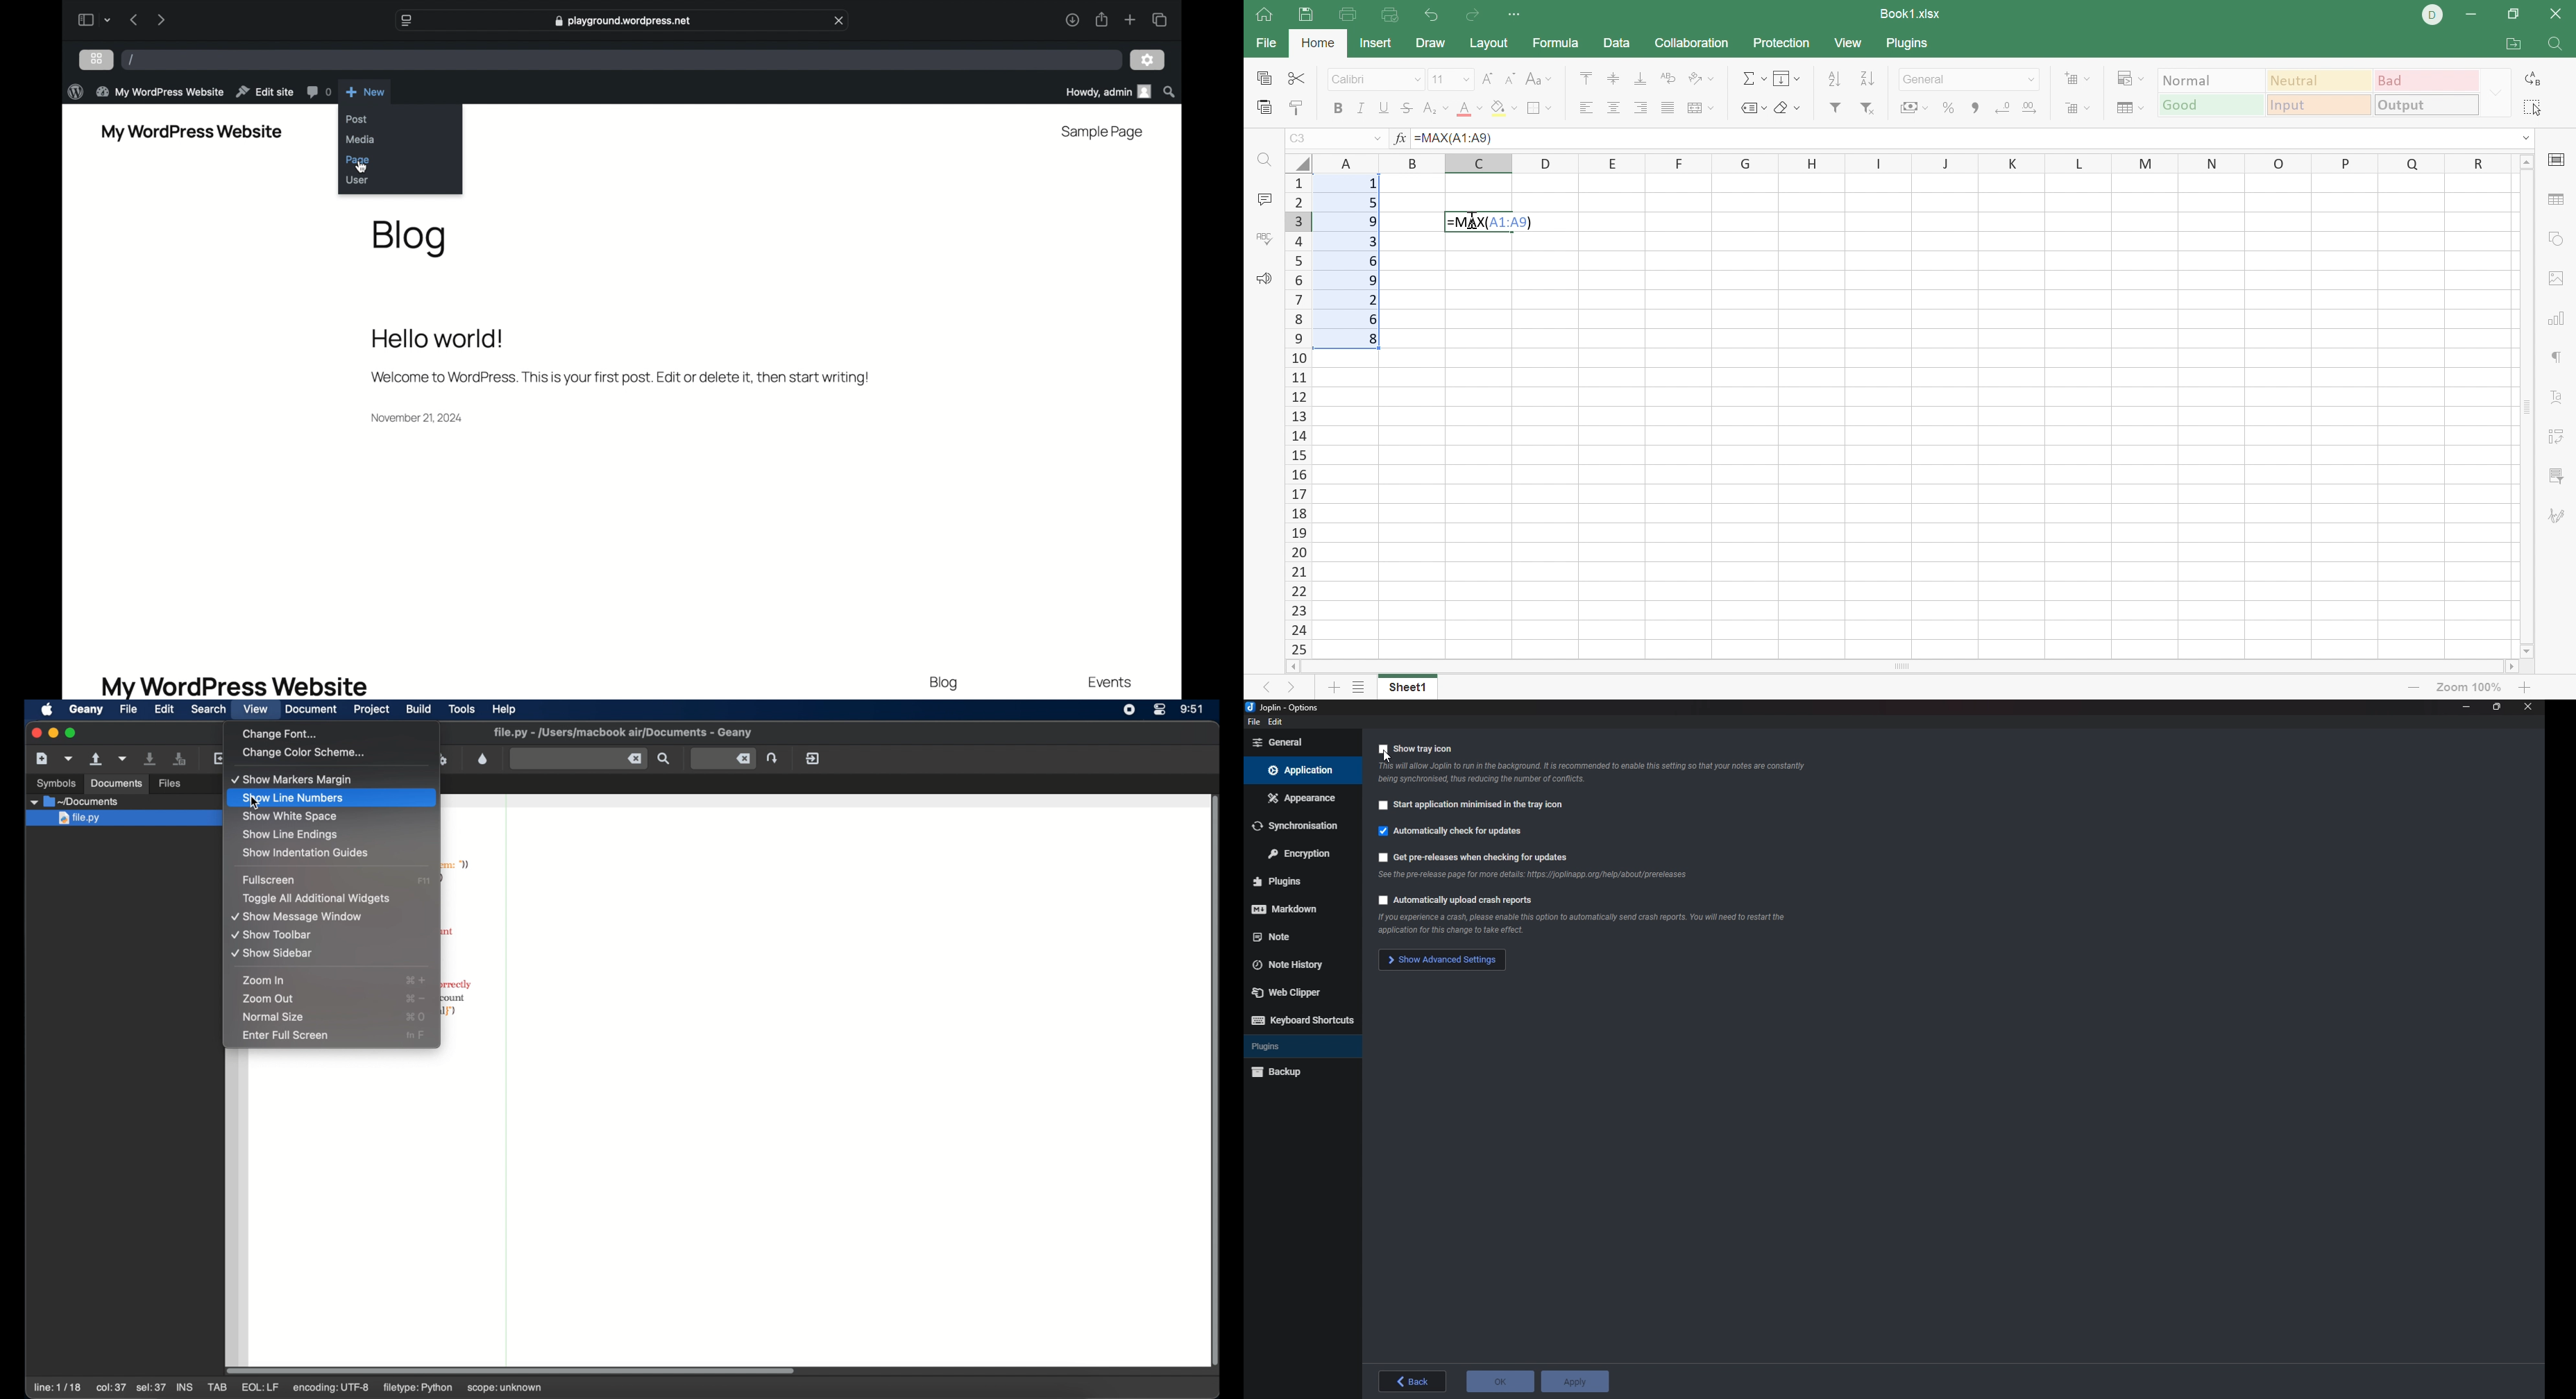 The width and height of the screenshot is (2576, 1400). Describe the element at coordinates (1407, 108) in the screenshot. I see `Strikethrough` at that location.